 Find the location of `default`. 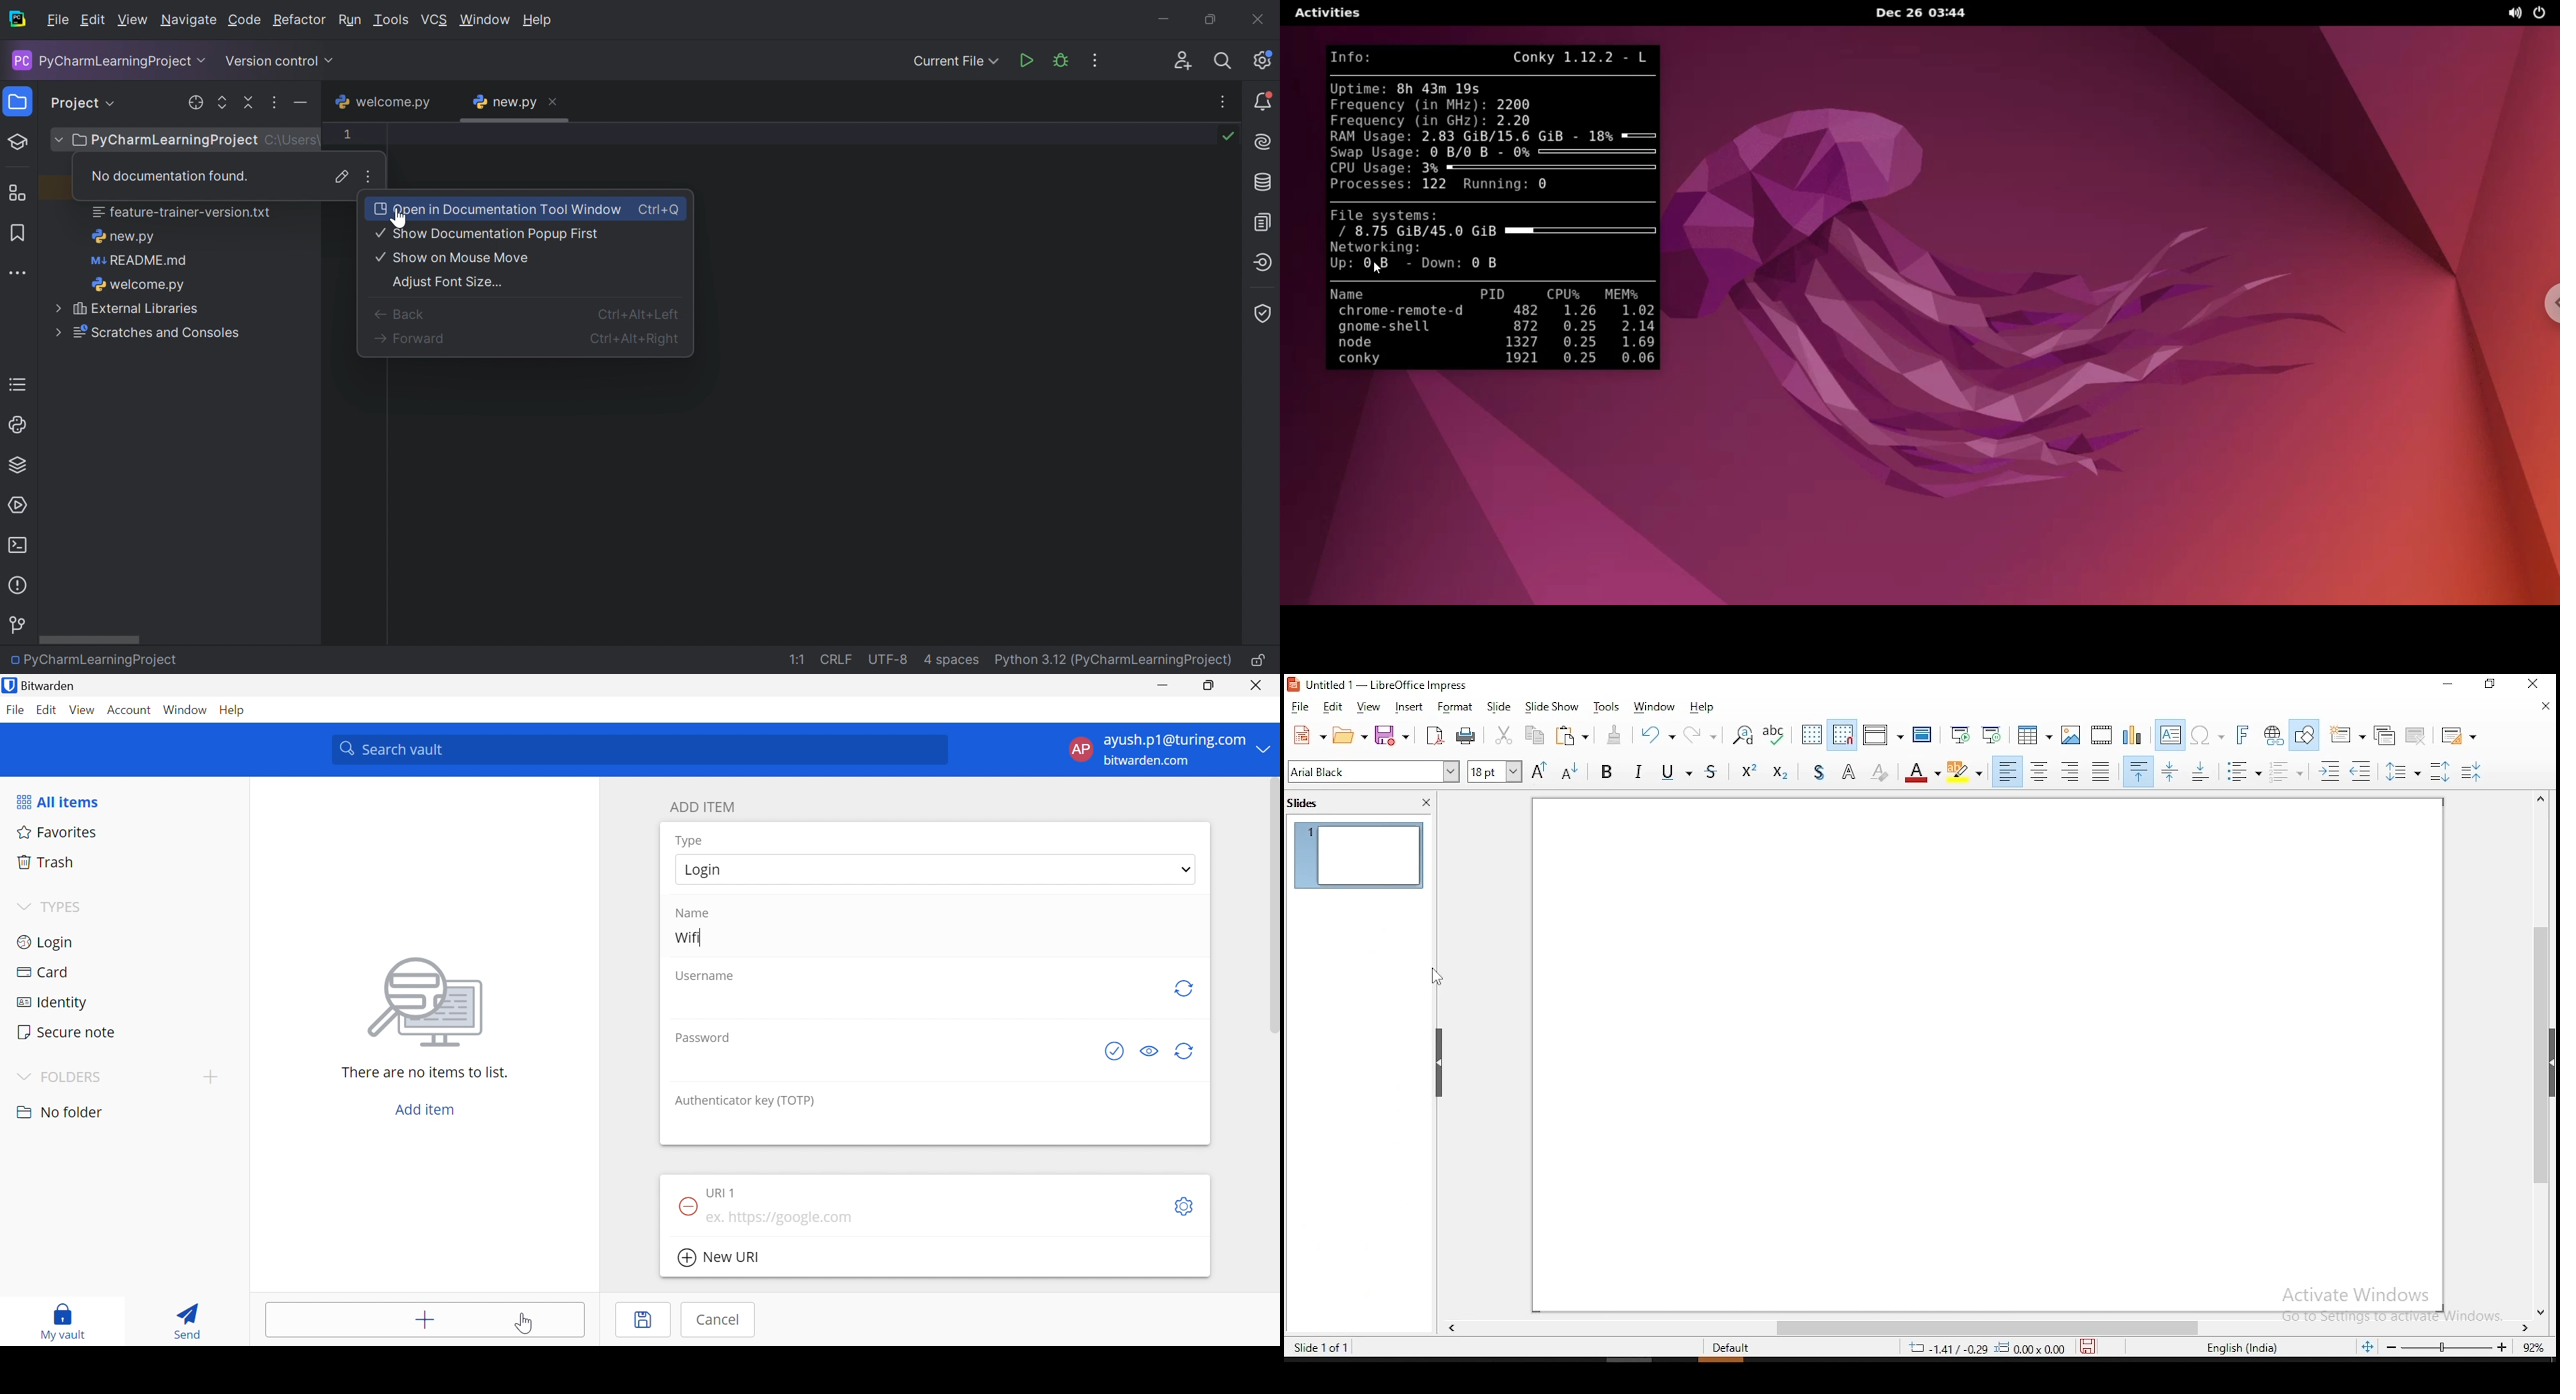

default is located at coordinates (1736, 1348).